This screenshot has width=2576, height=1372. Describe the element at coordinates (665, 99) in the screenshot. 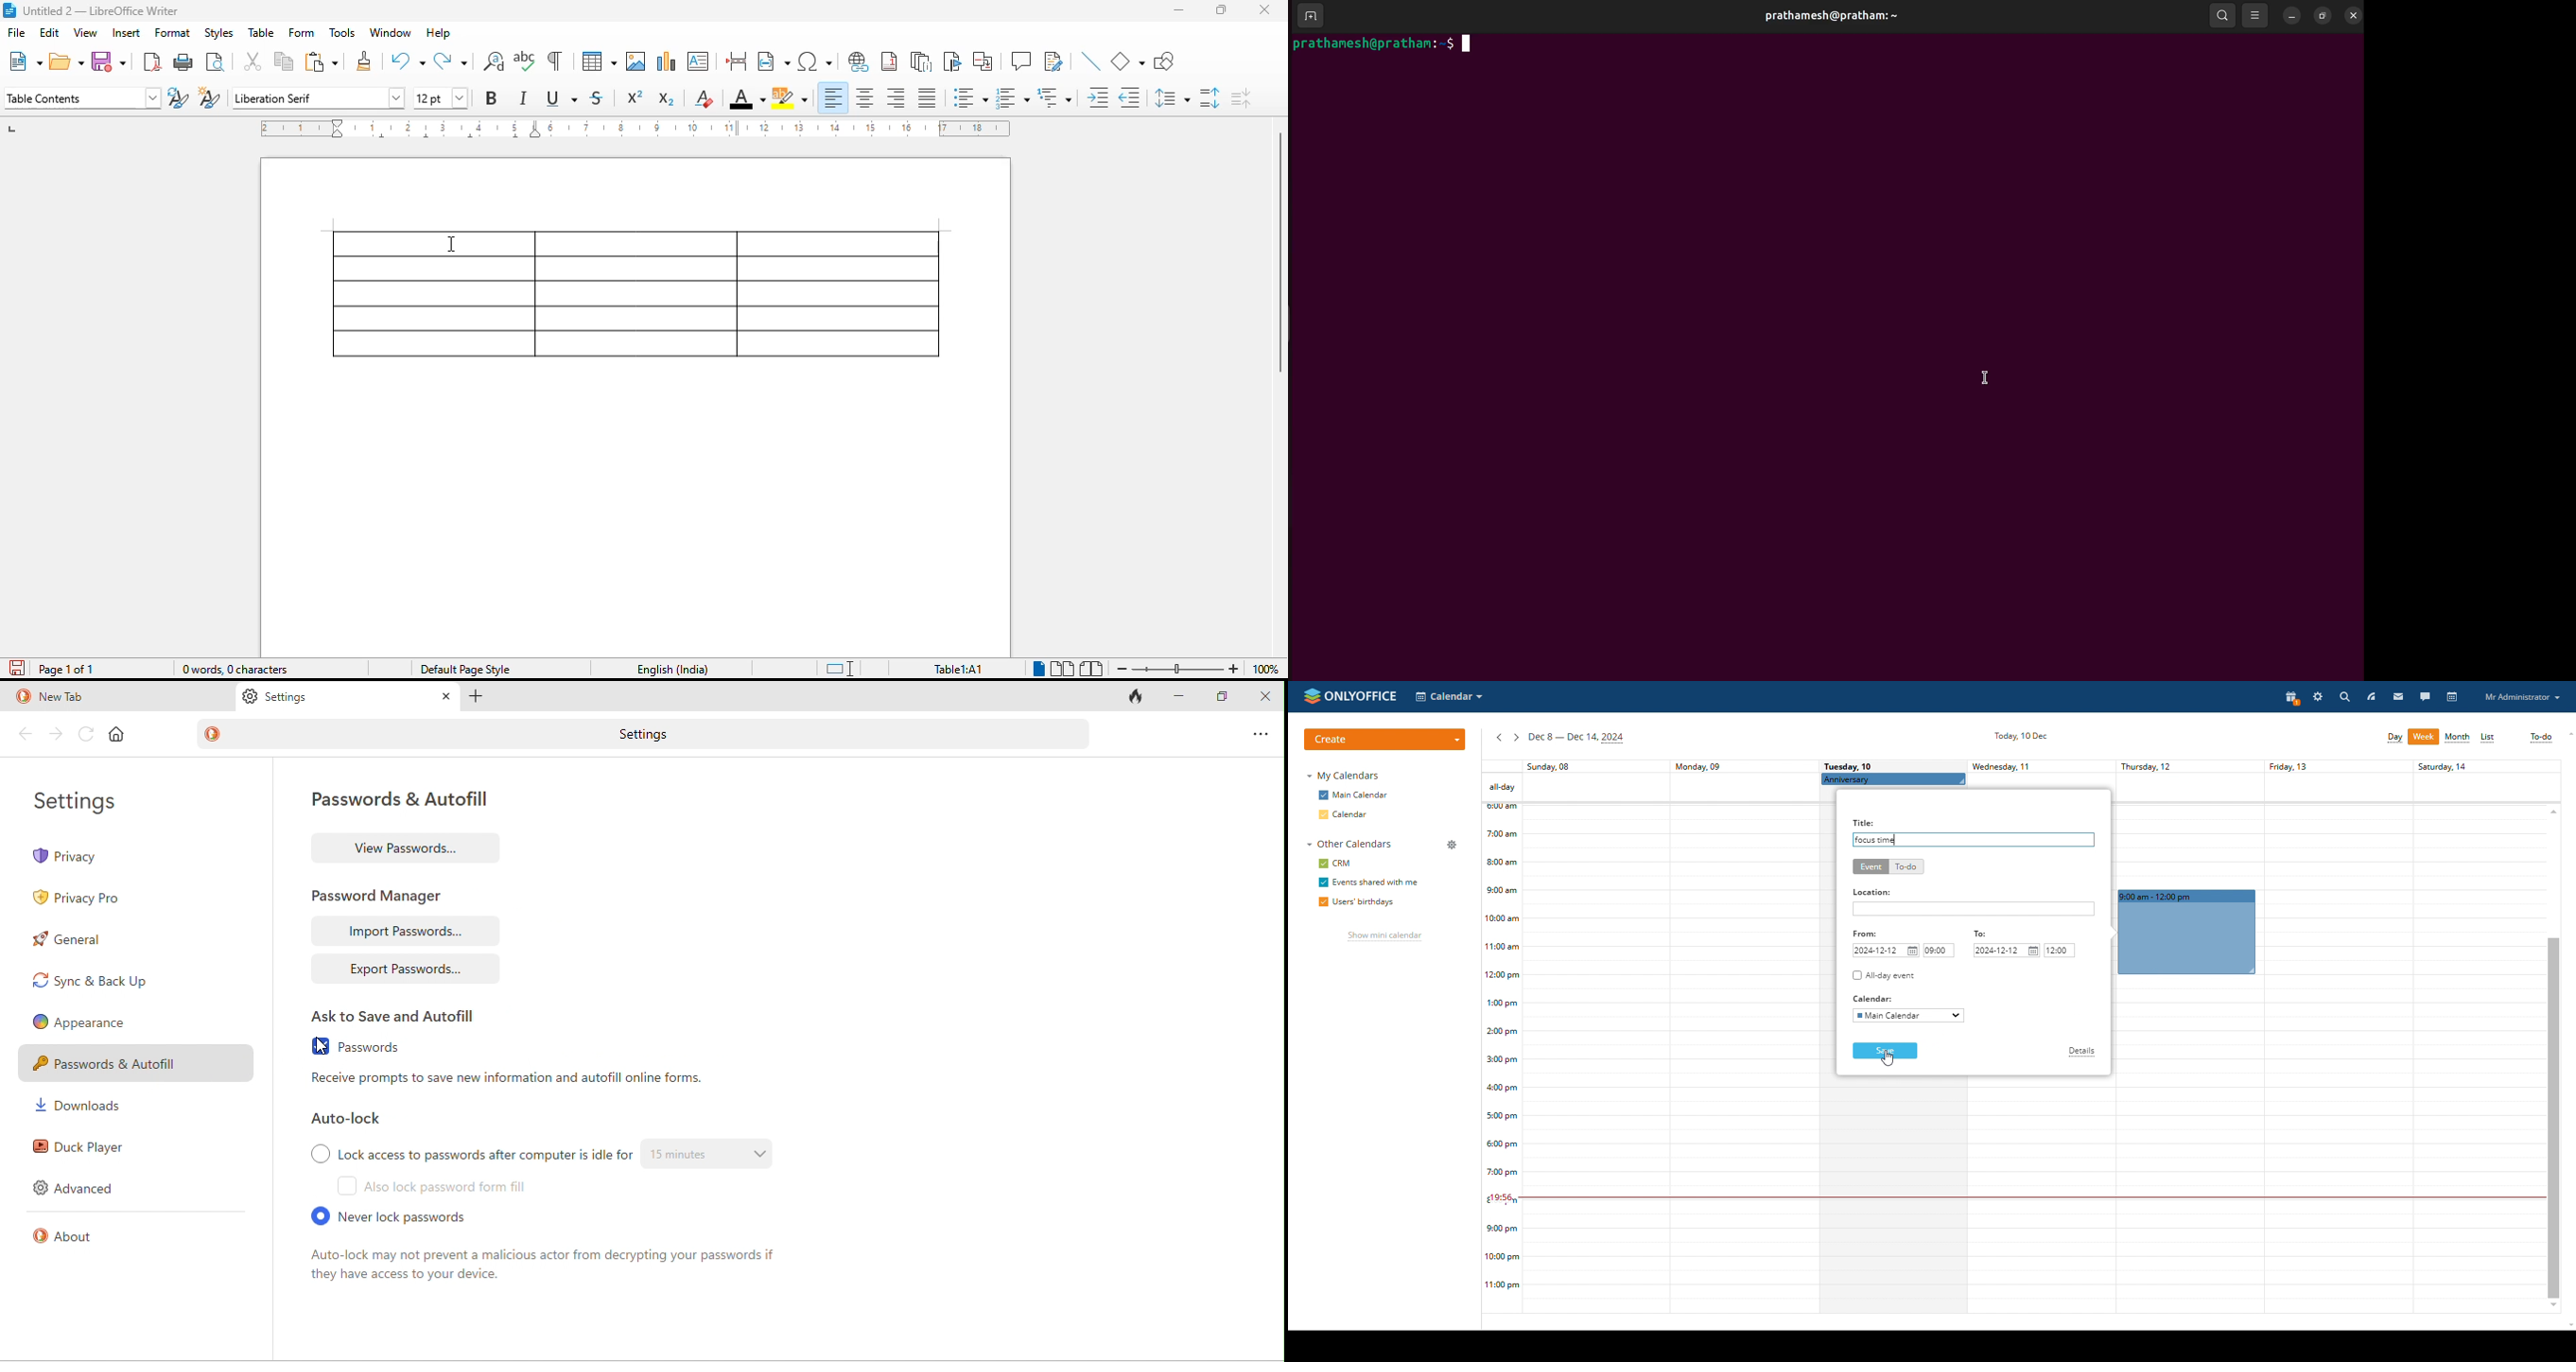

I see `subscript` at that location.